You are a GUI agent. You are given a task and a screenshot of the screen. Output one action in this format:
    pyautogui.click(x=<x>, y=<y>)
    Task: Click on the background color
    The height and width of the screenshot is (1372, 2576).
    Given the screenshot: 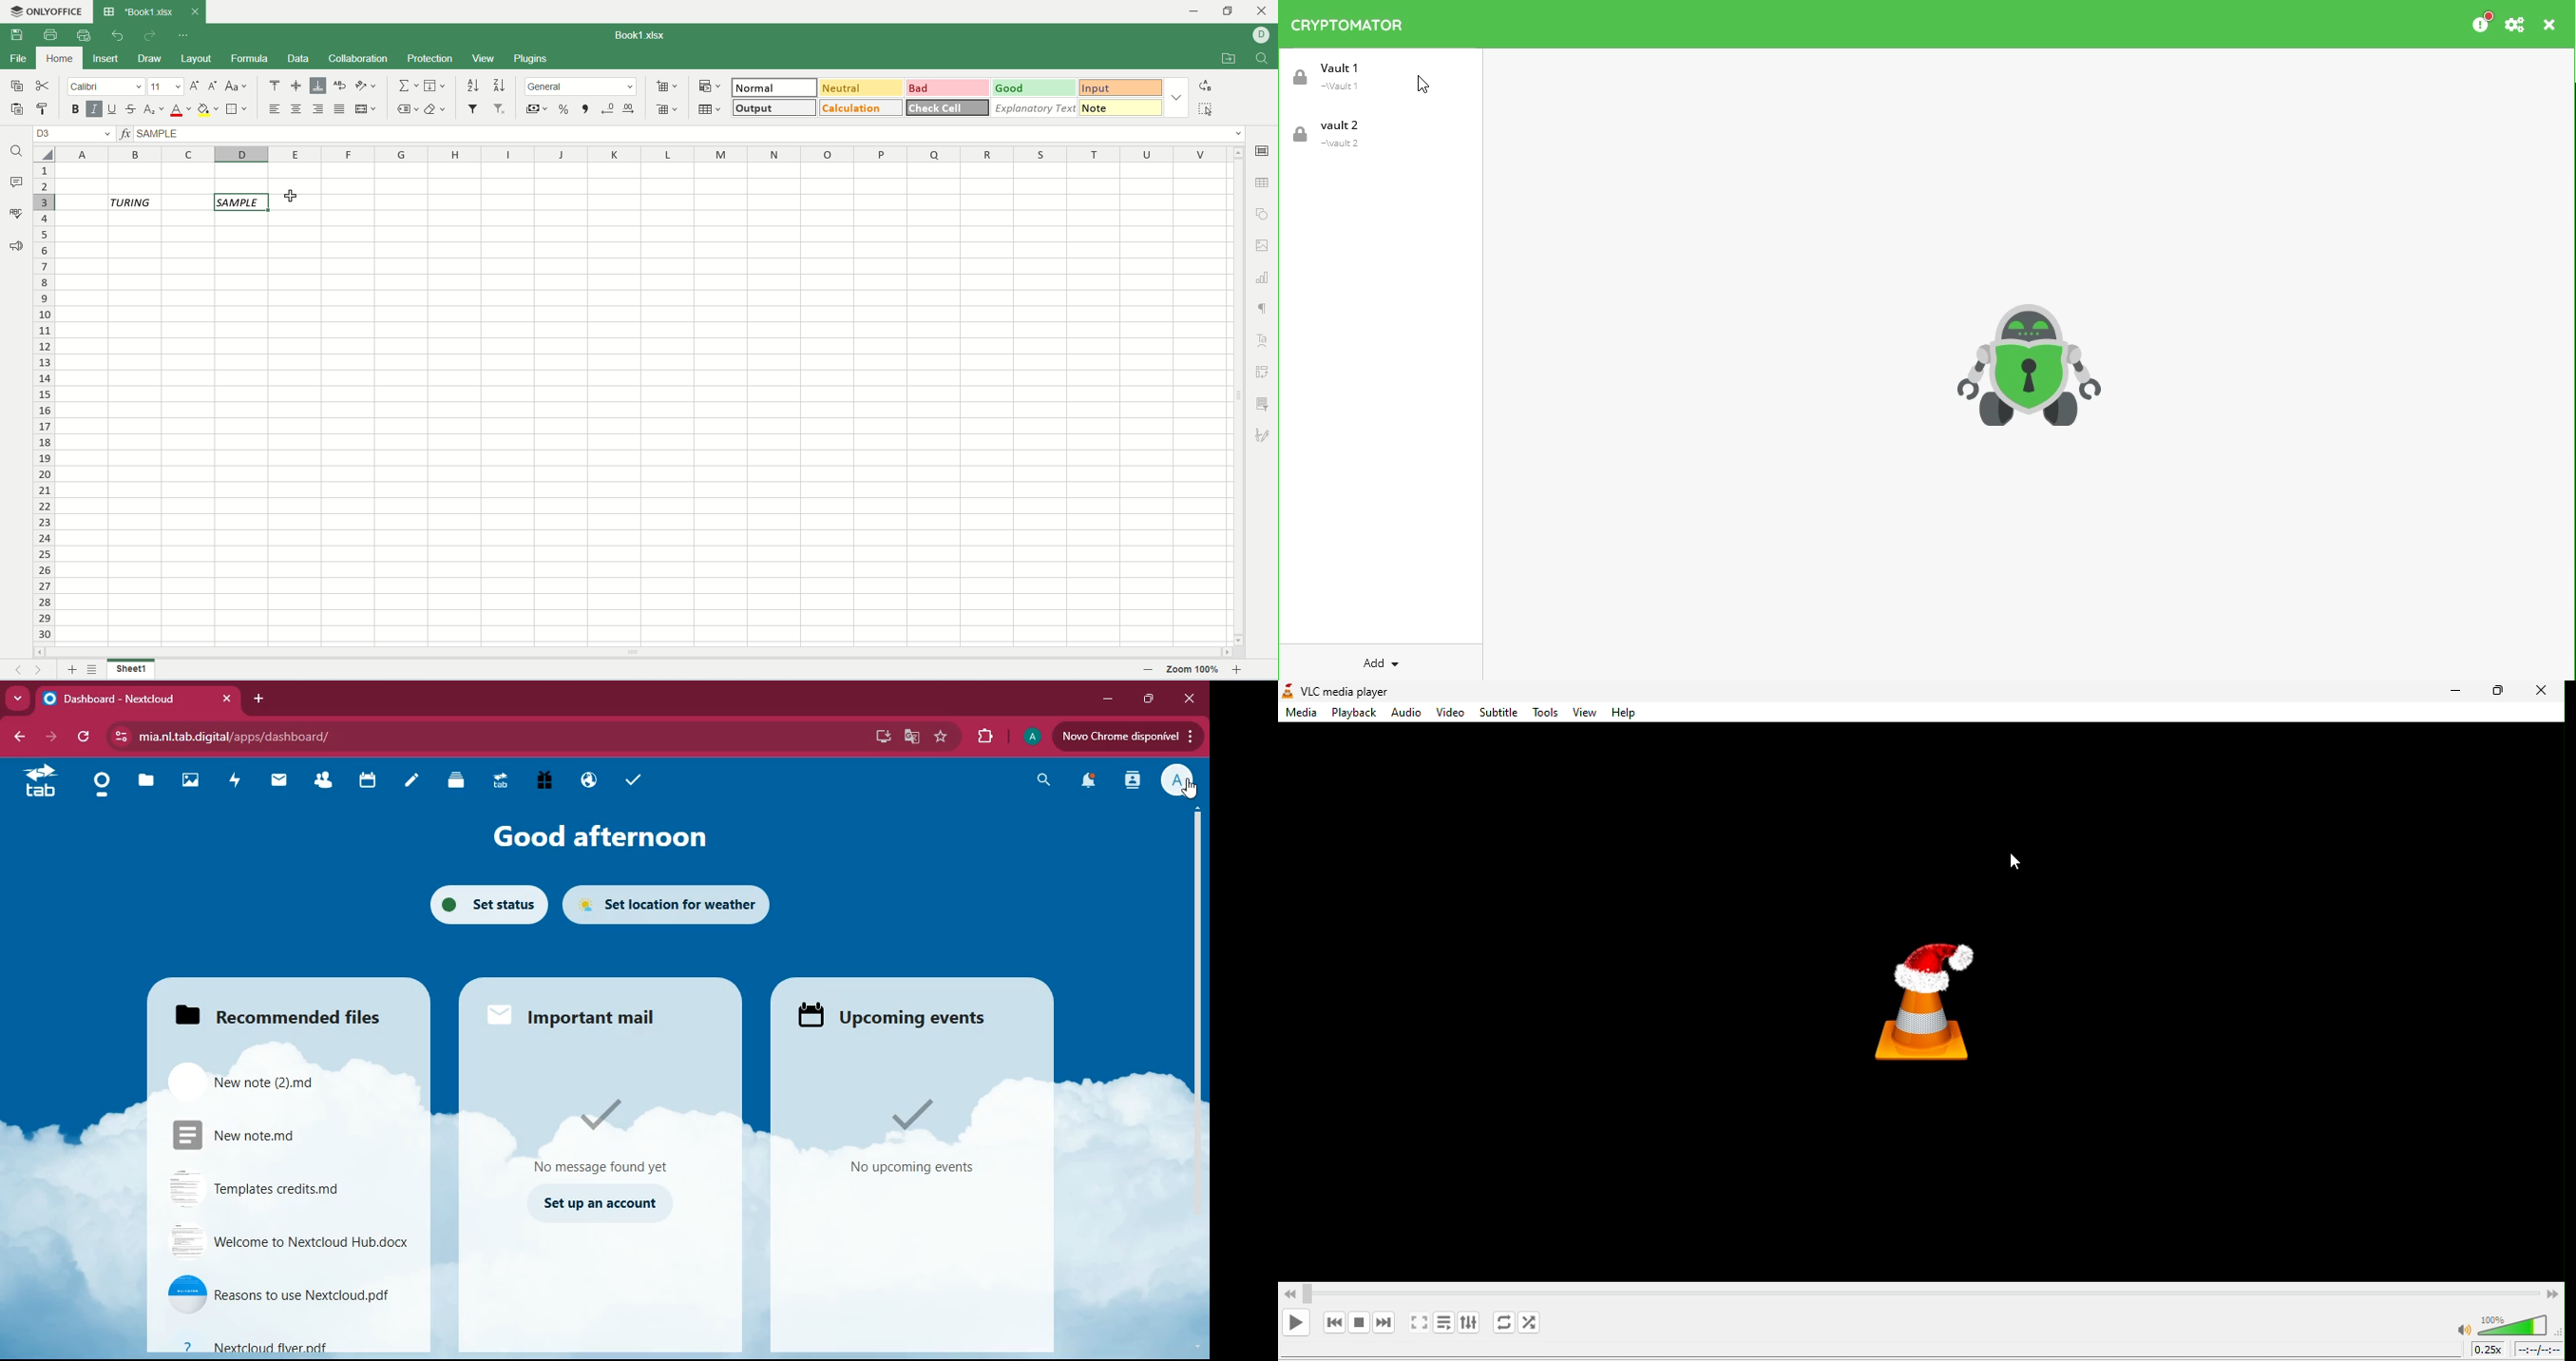 What is the action you would take?
    pyautogui.click(x=208, y=111)
    